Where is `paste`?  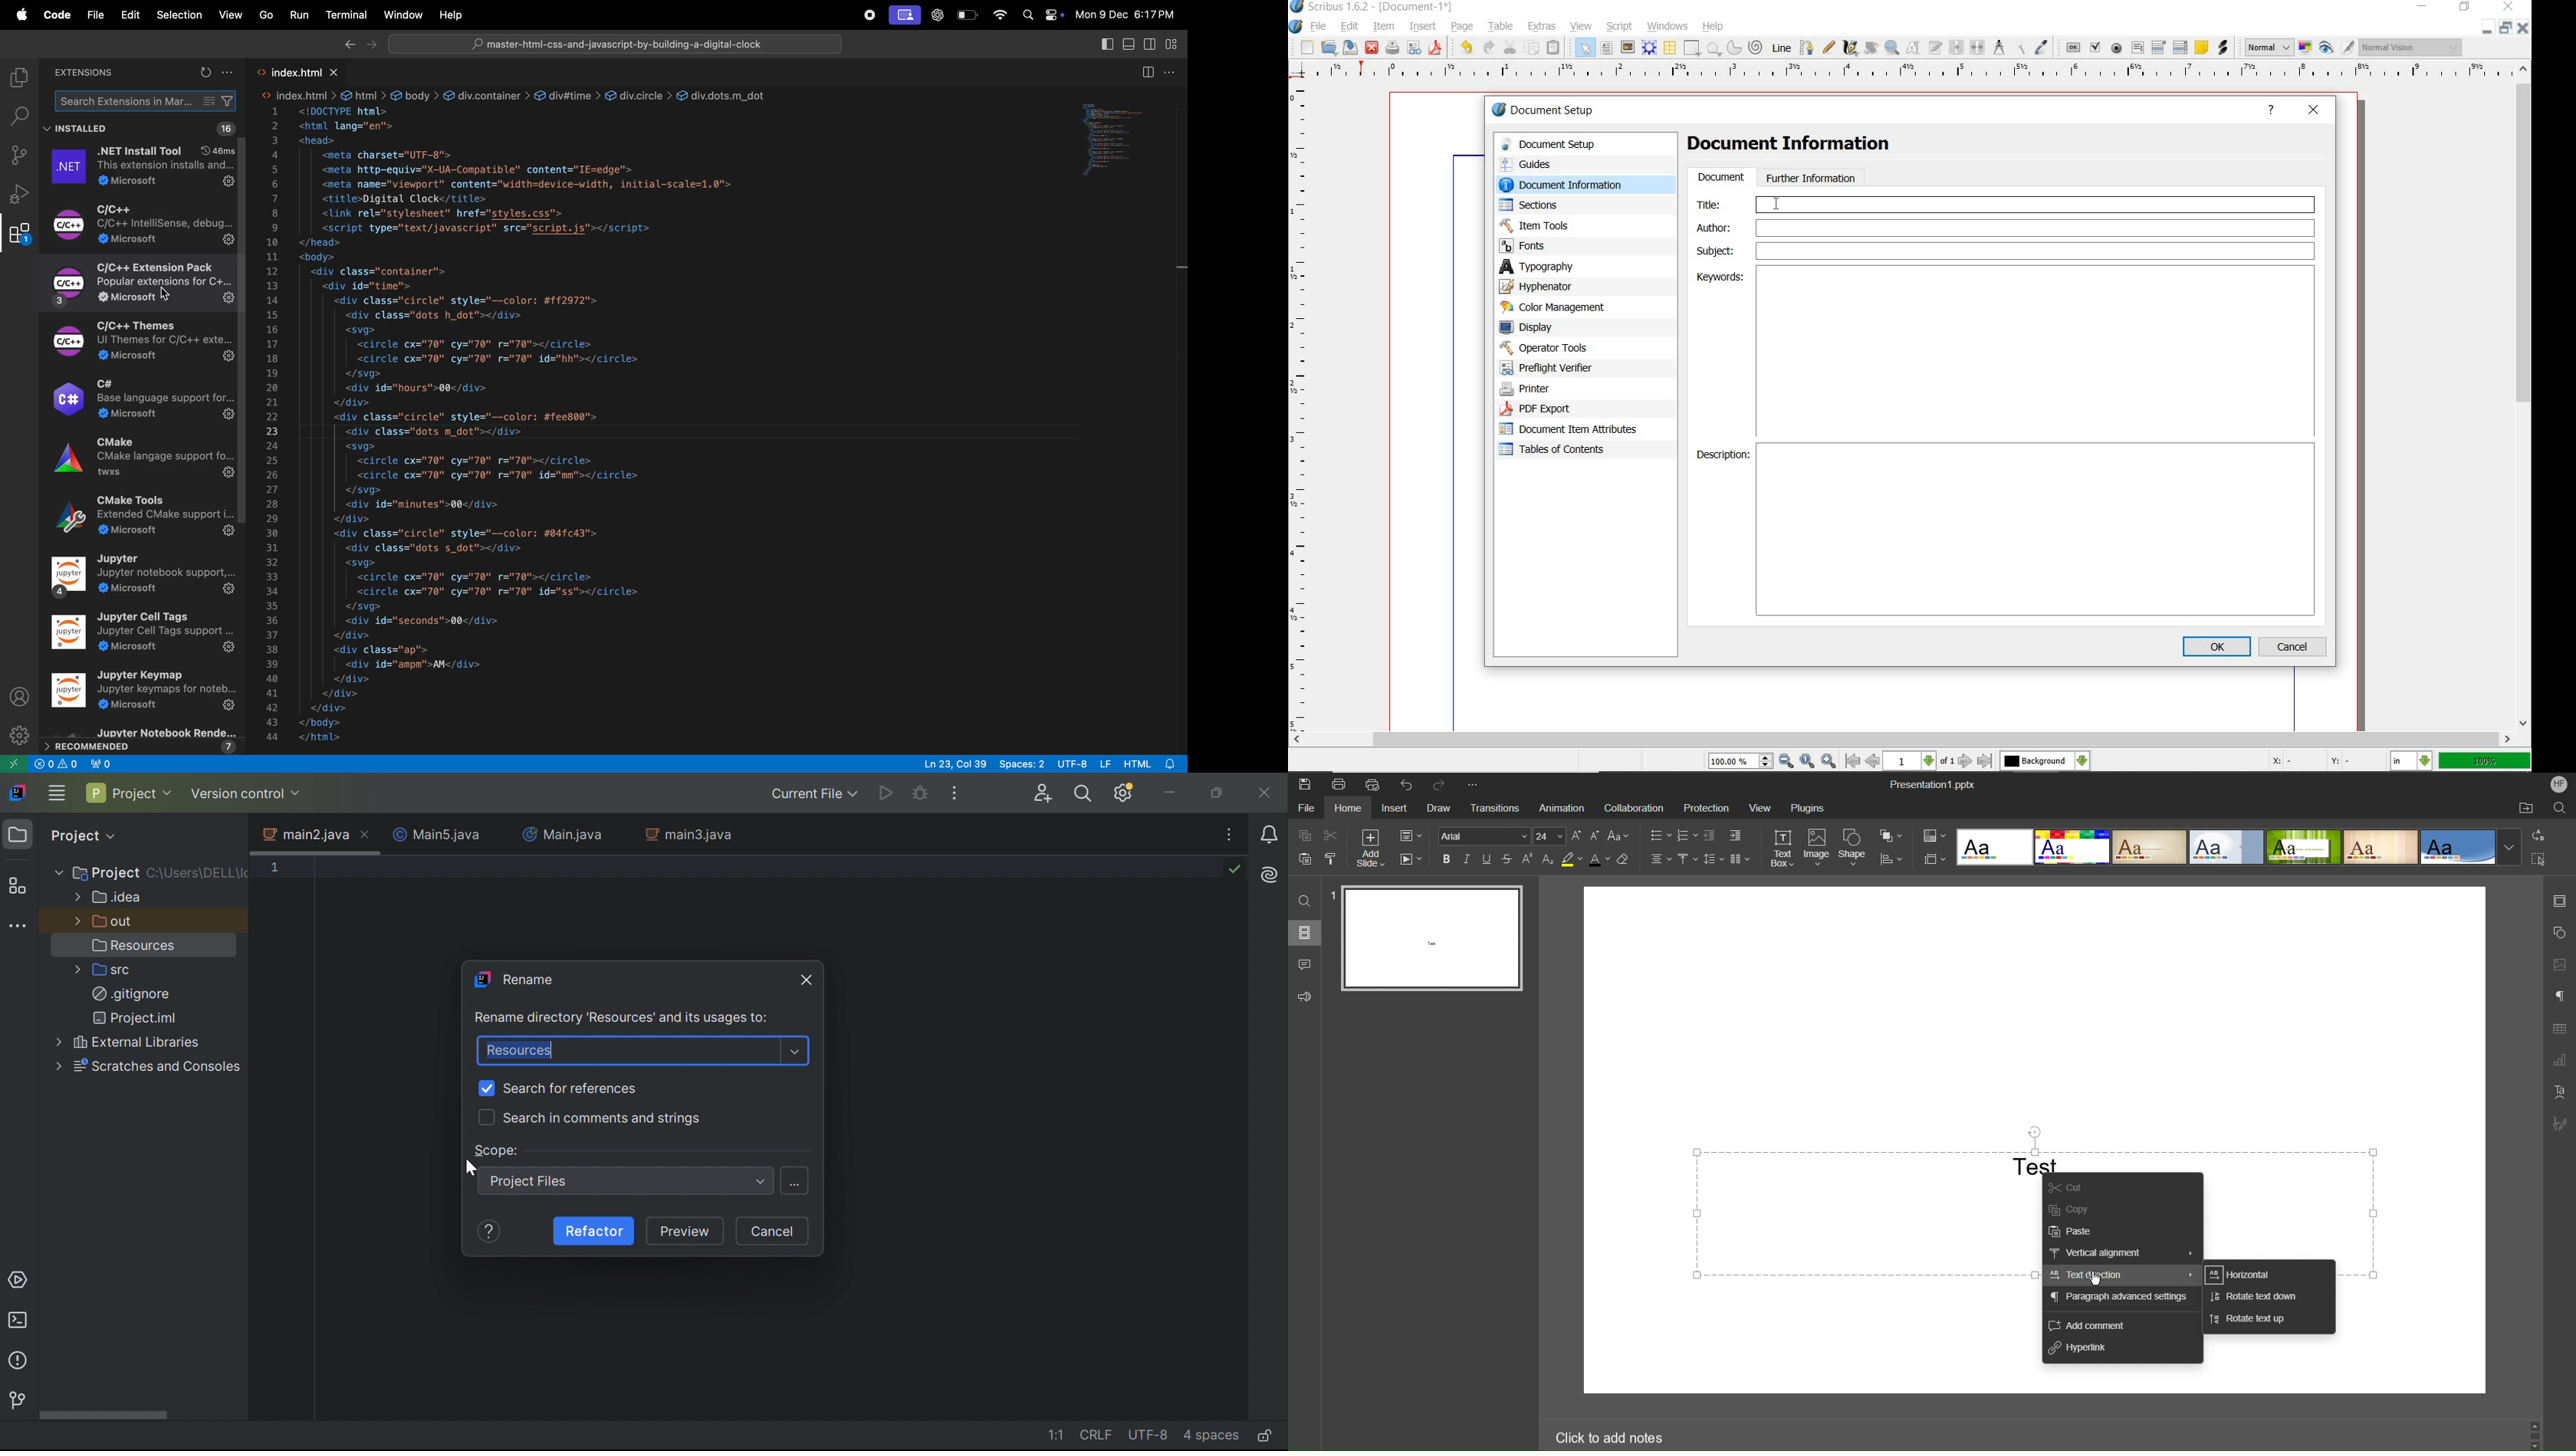
paste is located at coordinates (1556, 47).